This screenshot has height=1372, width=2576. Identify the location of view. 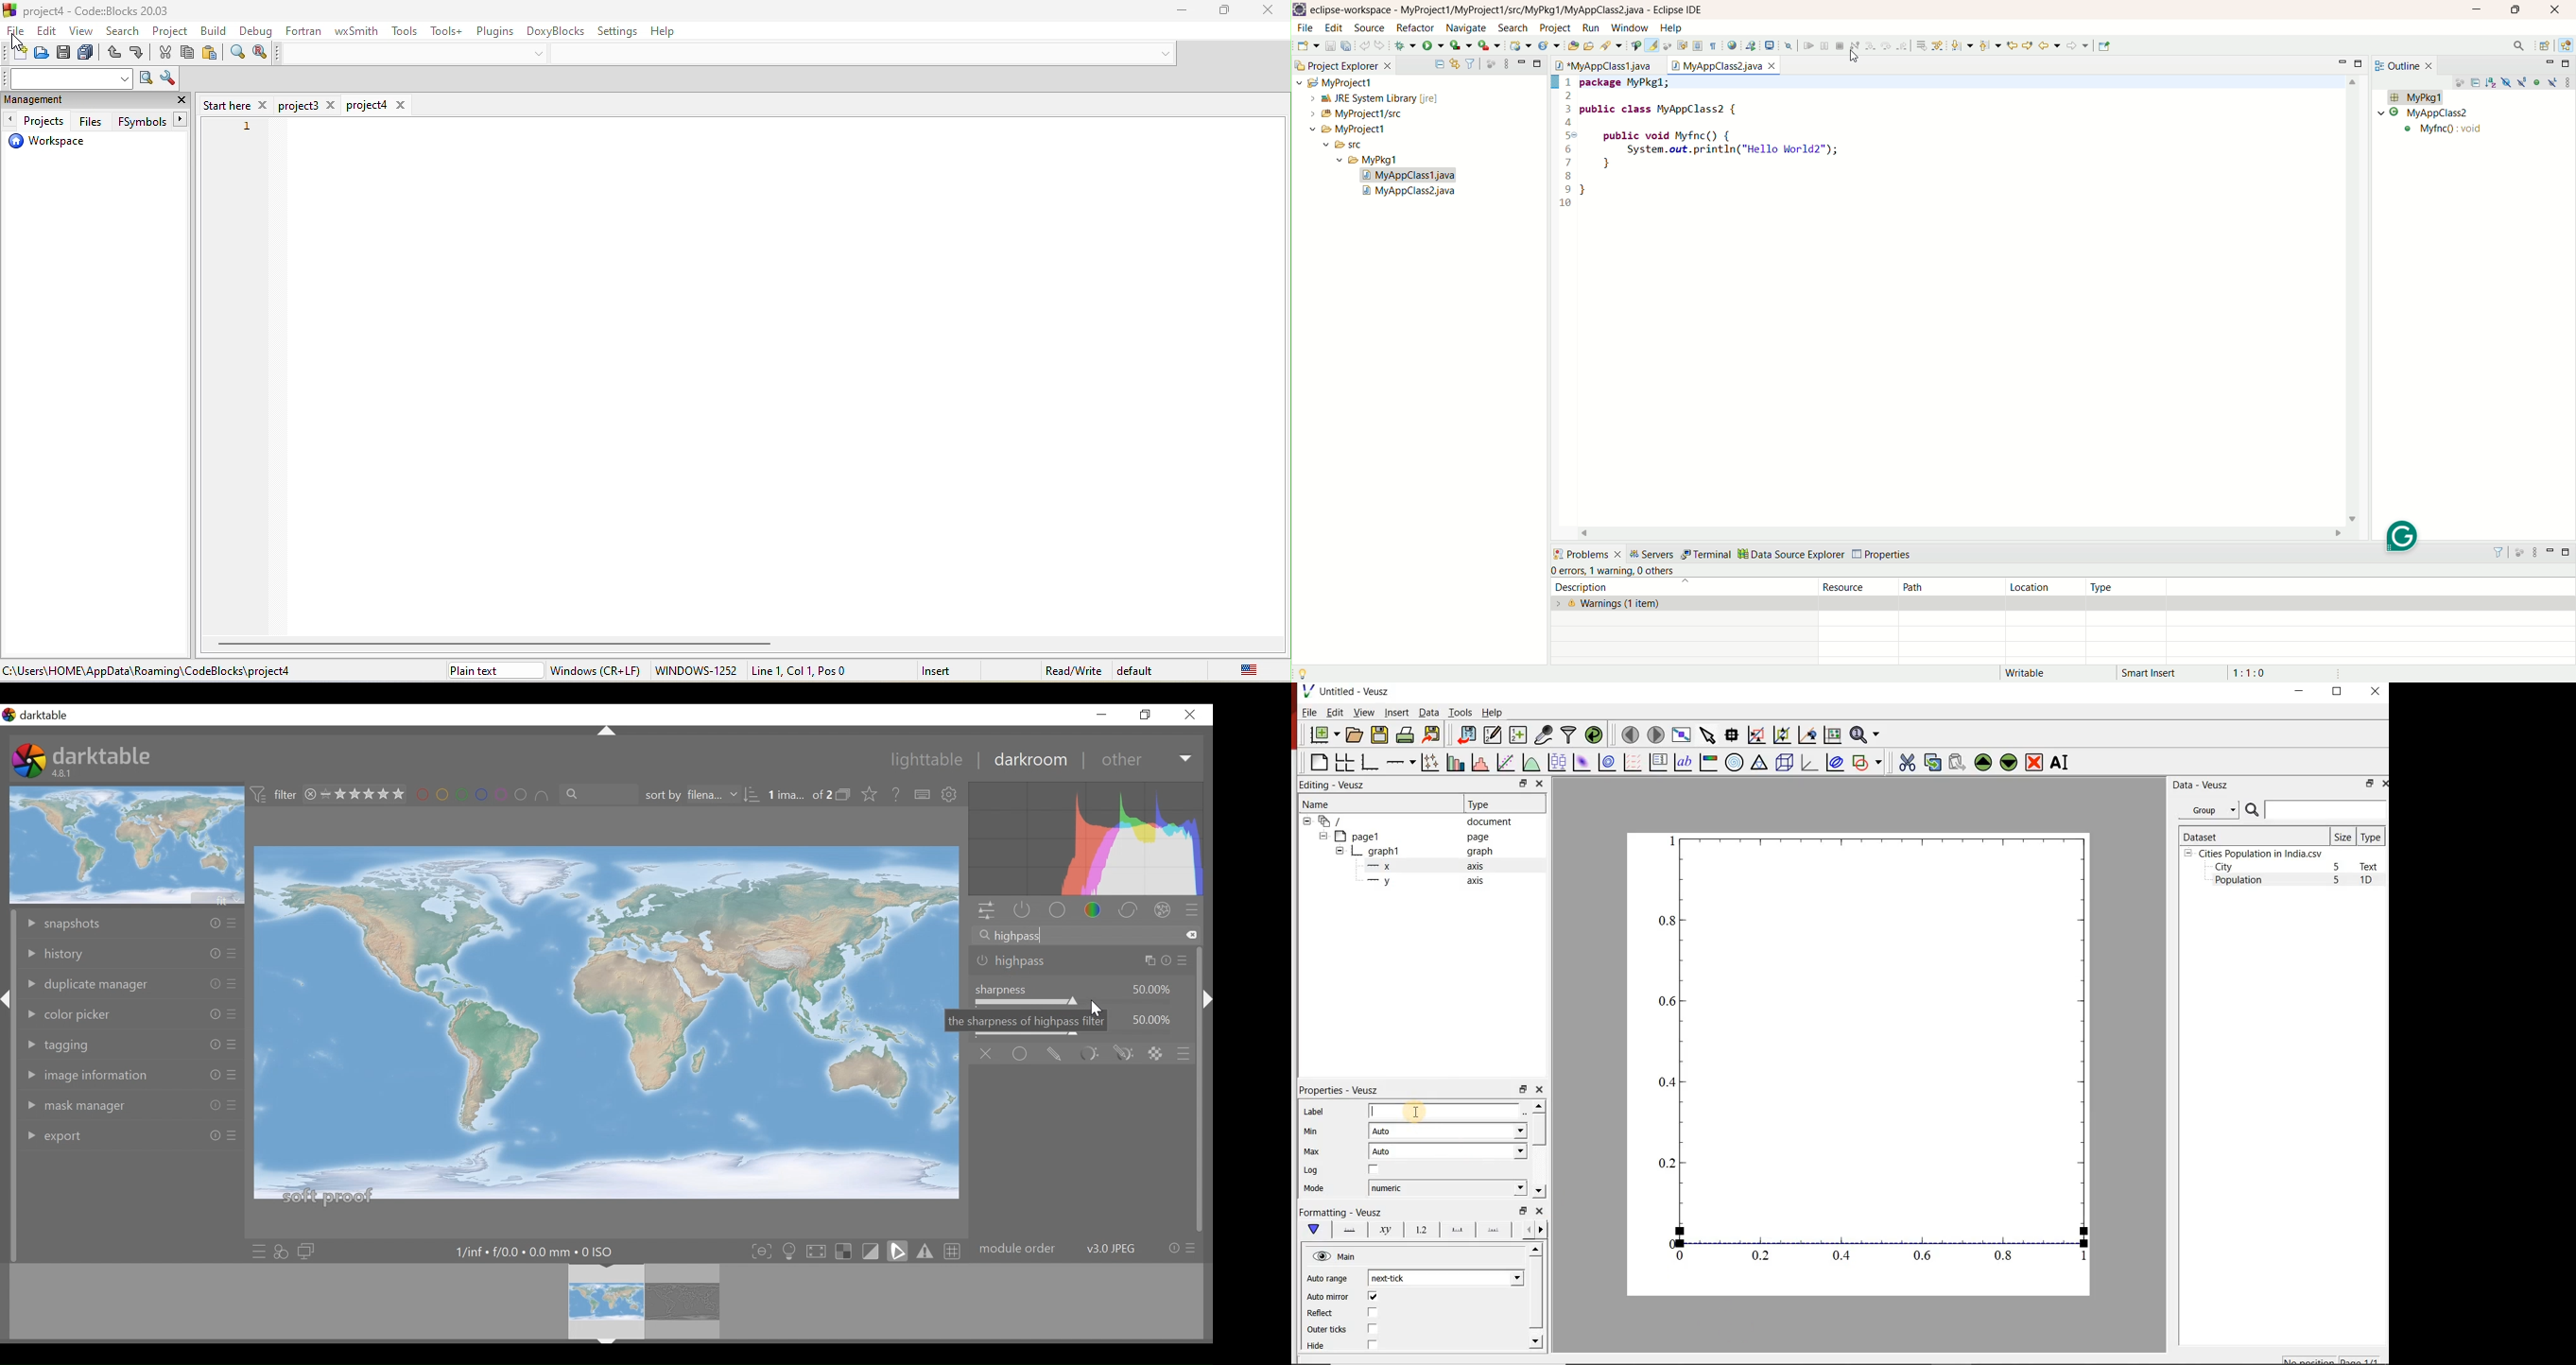
(83, 33).